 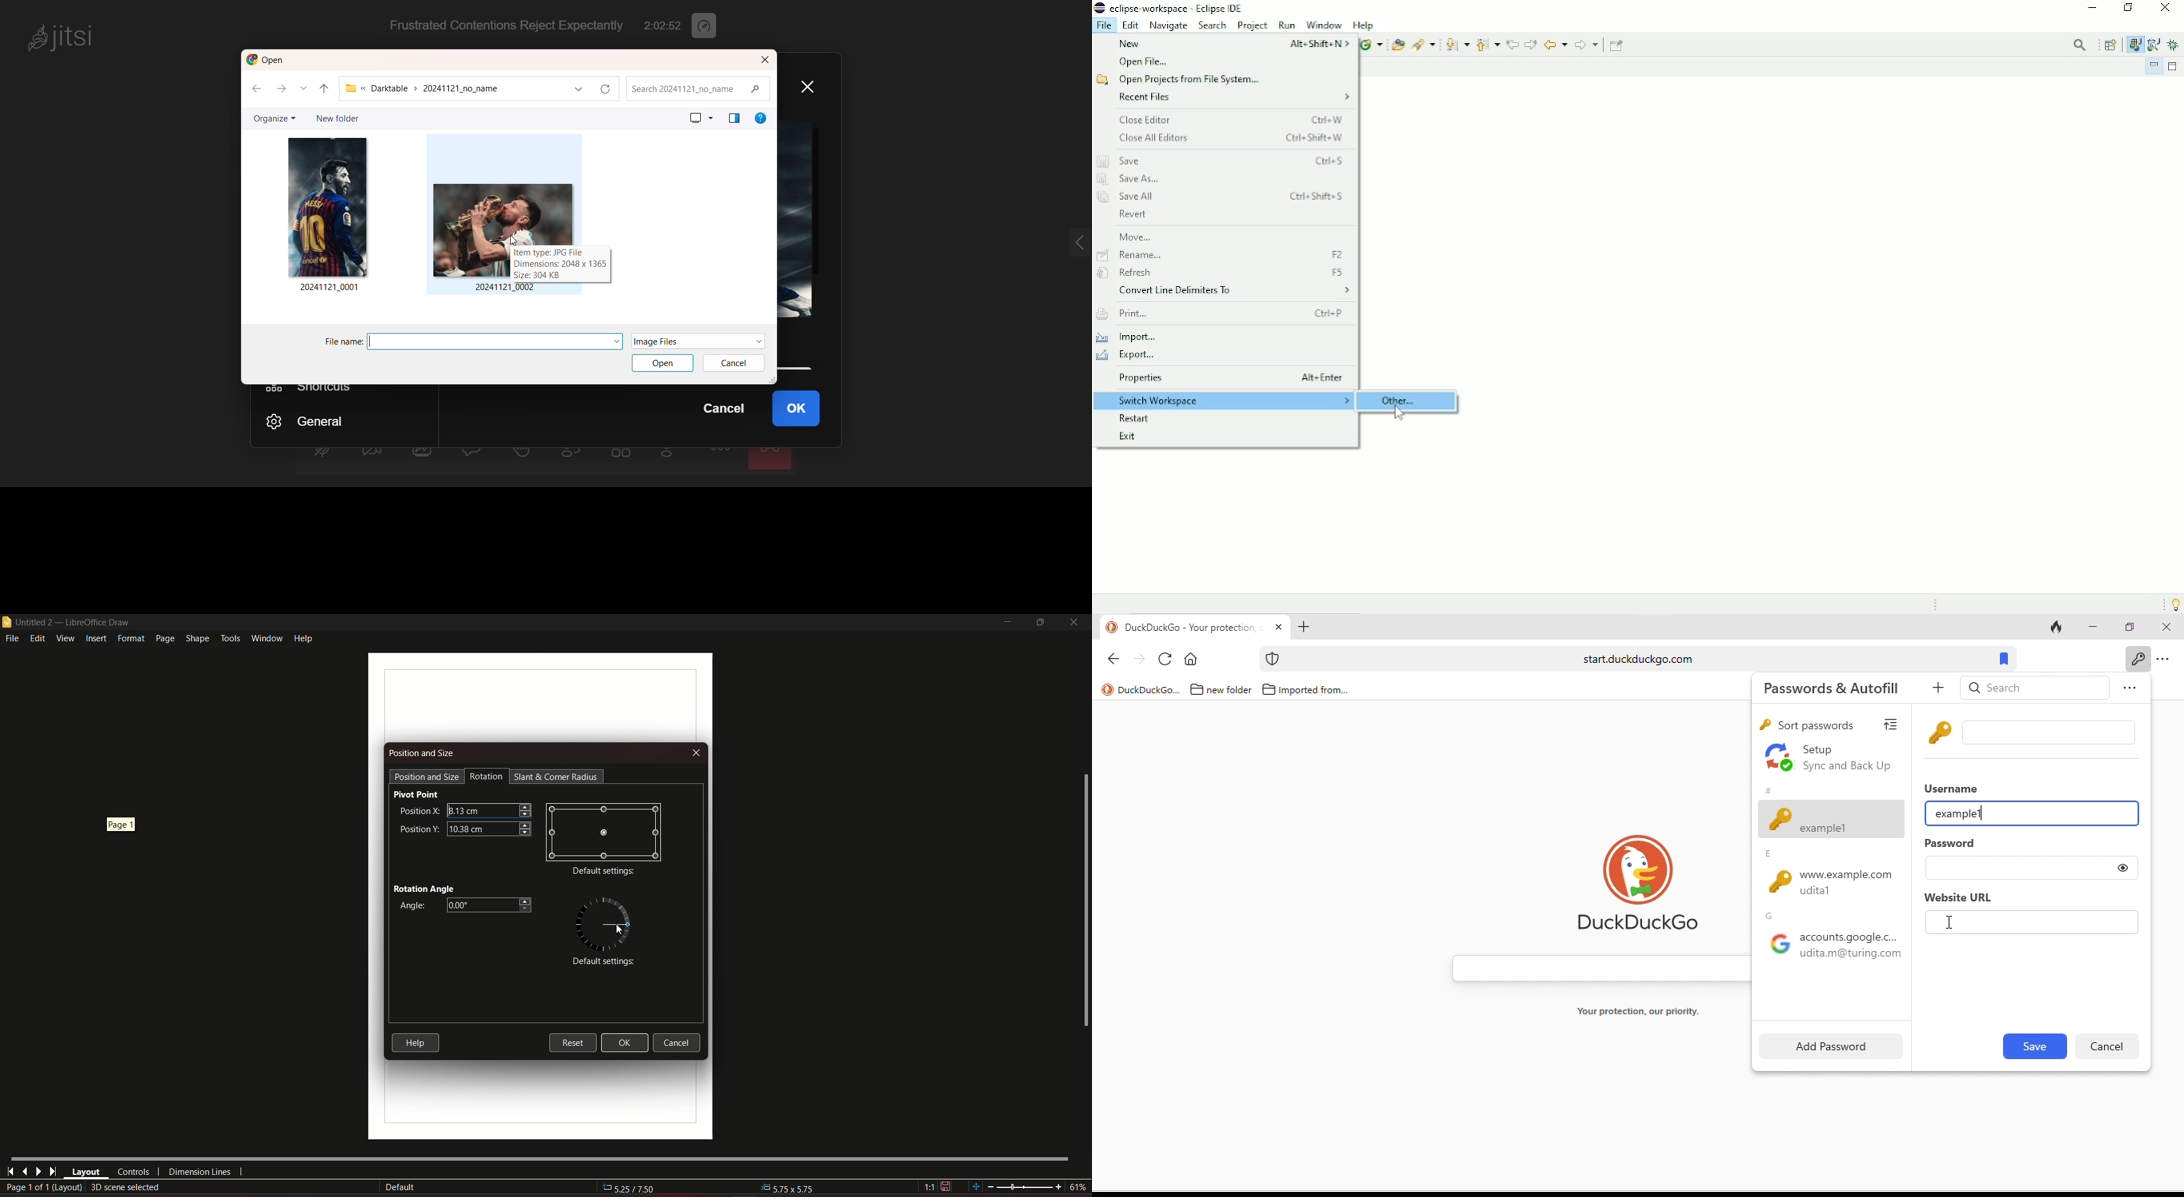 What do you see at coordinates (504, 221) in the screenshot?
I see `file with information` at bounding box center [504, 221].